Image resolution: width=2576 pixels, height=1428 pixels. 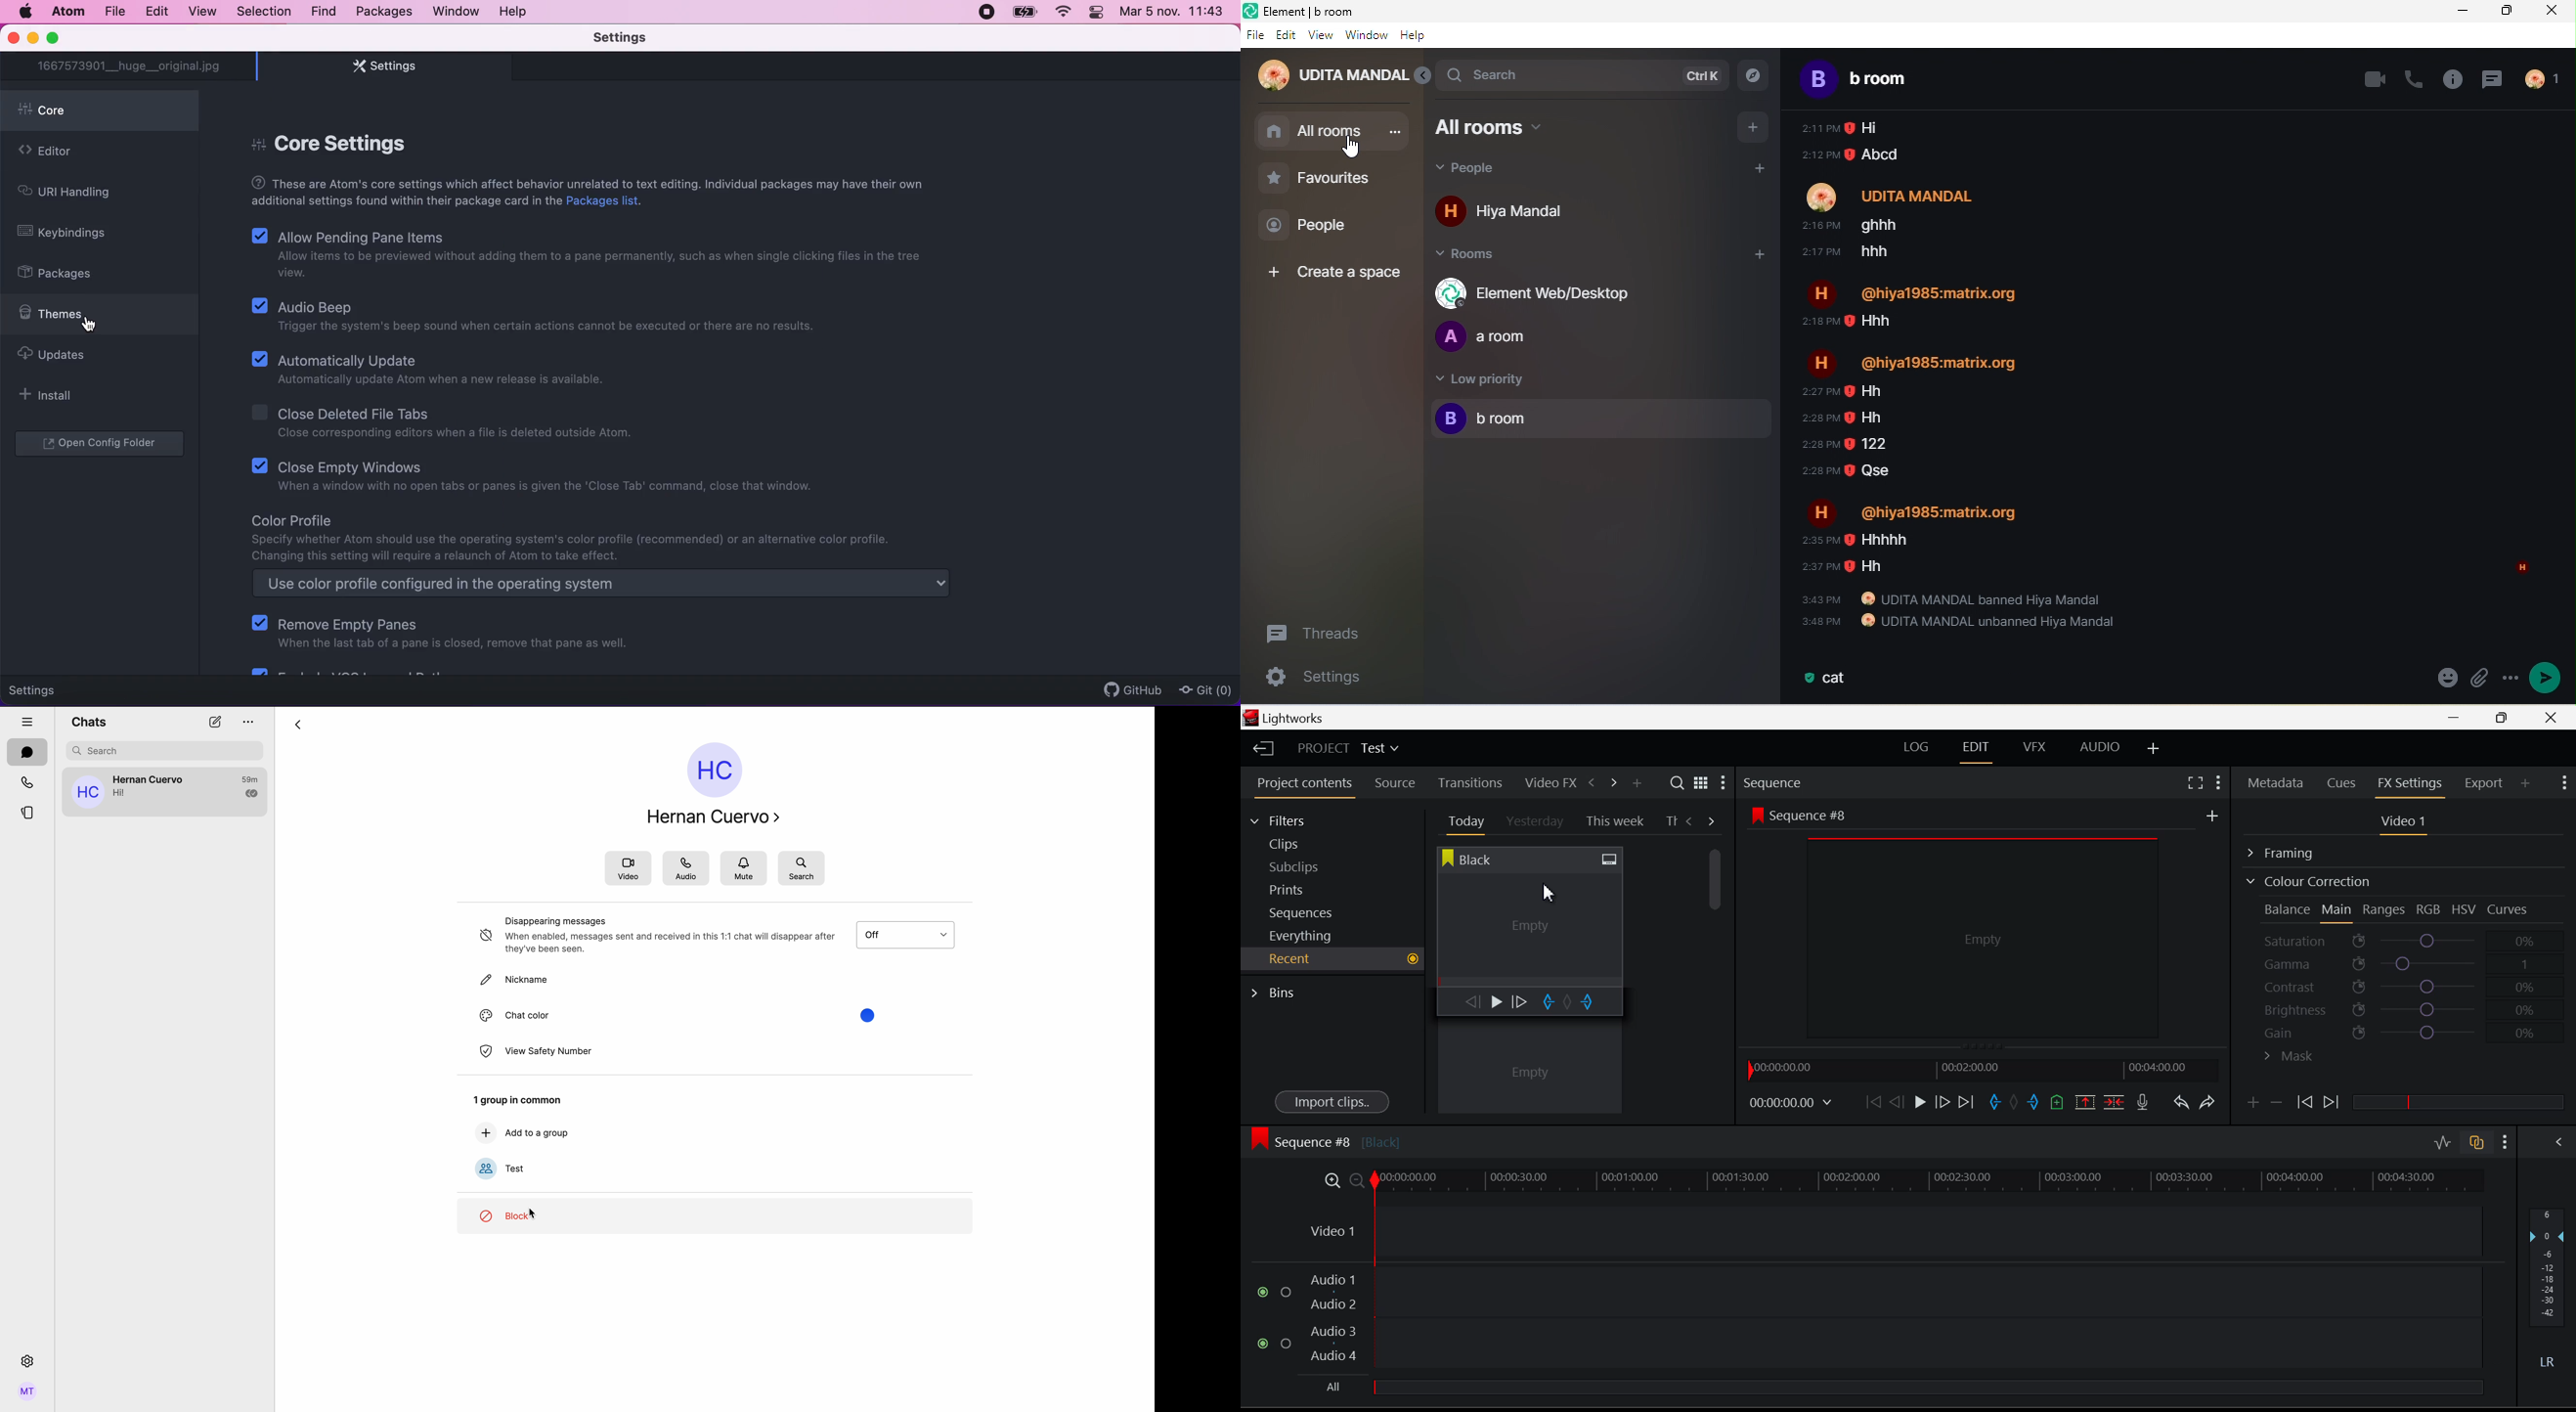 What do you see at coordinates (247, 723) in the screenshot?
I see `options` at bounding box center [247, 723].